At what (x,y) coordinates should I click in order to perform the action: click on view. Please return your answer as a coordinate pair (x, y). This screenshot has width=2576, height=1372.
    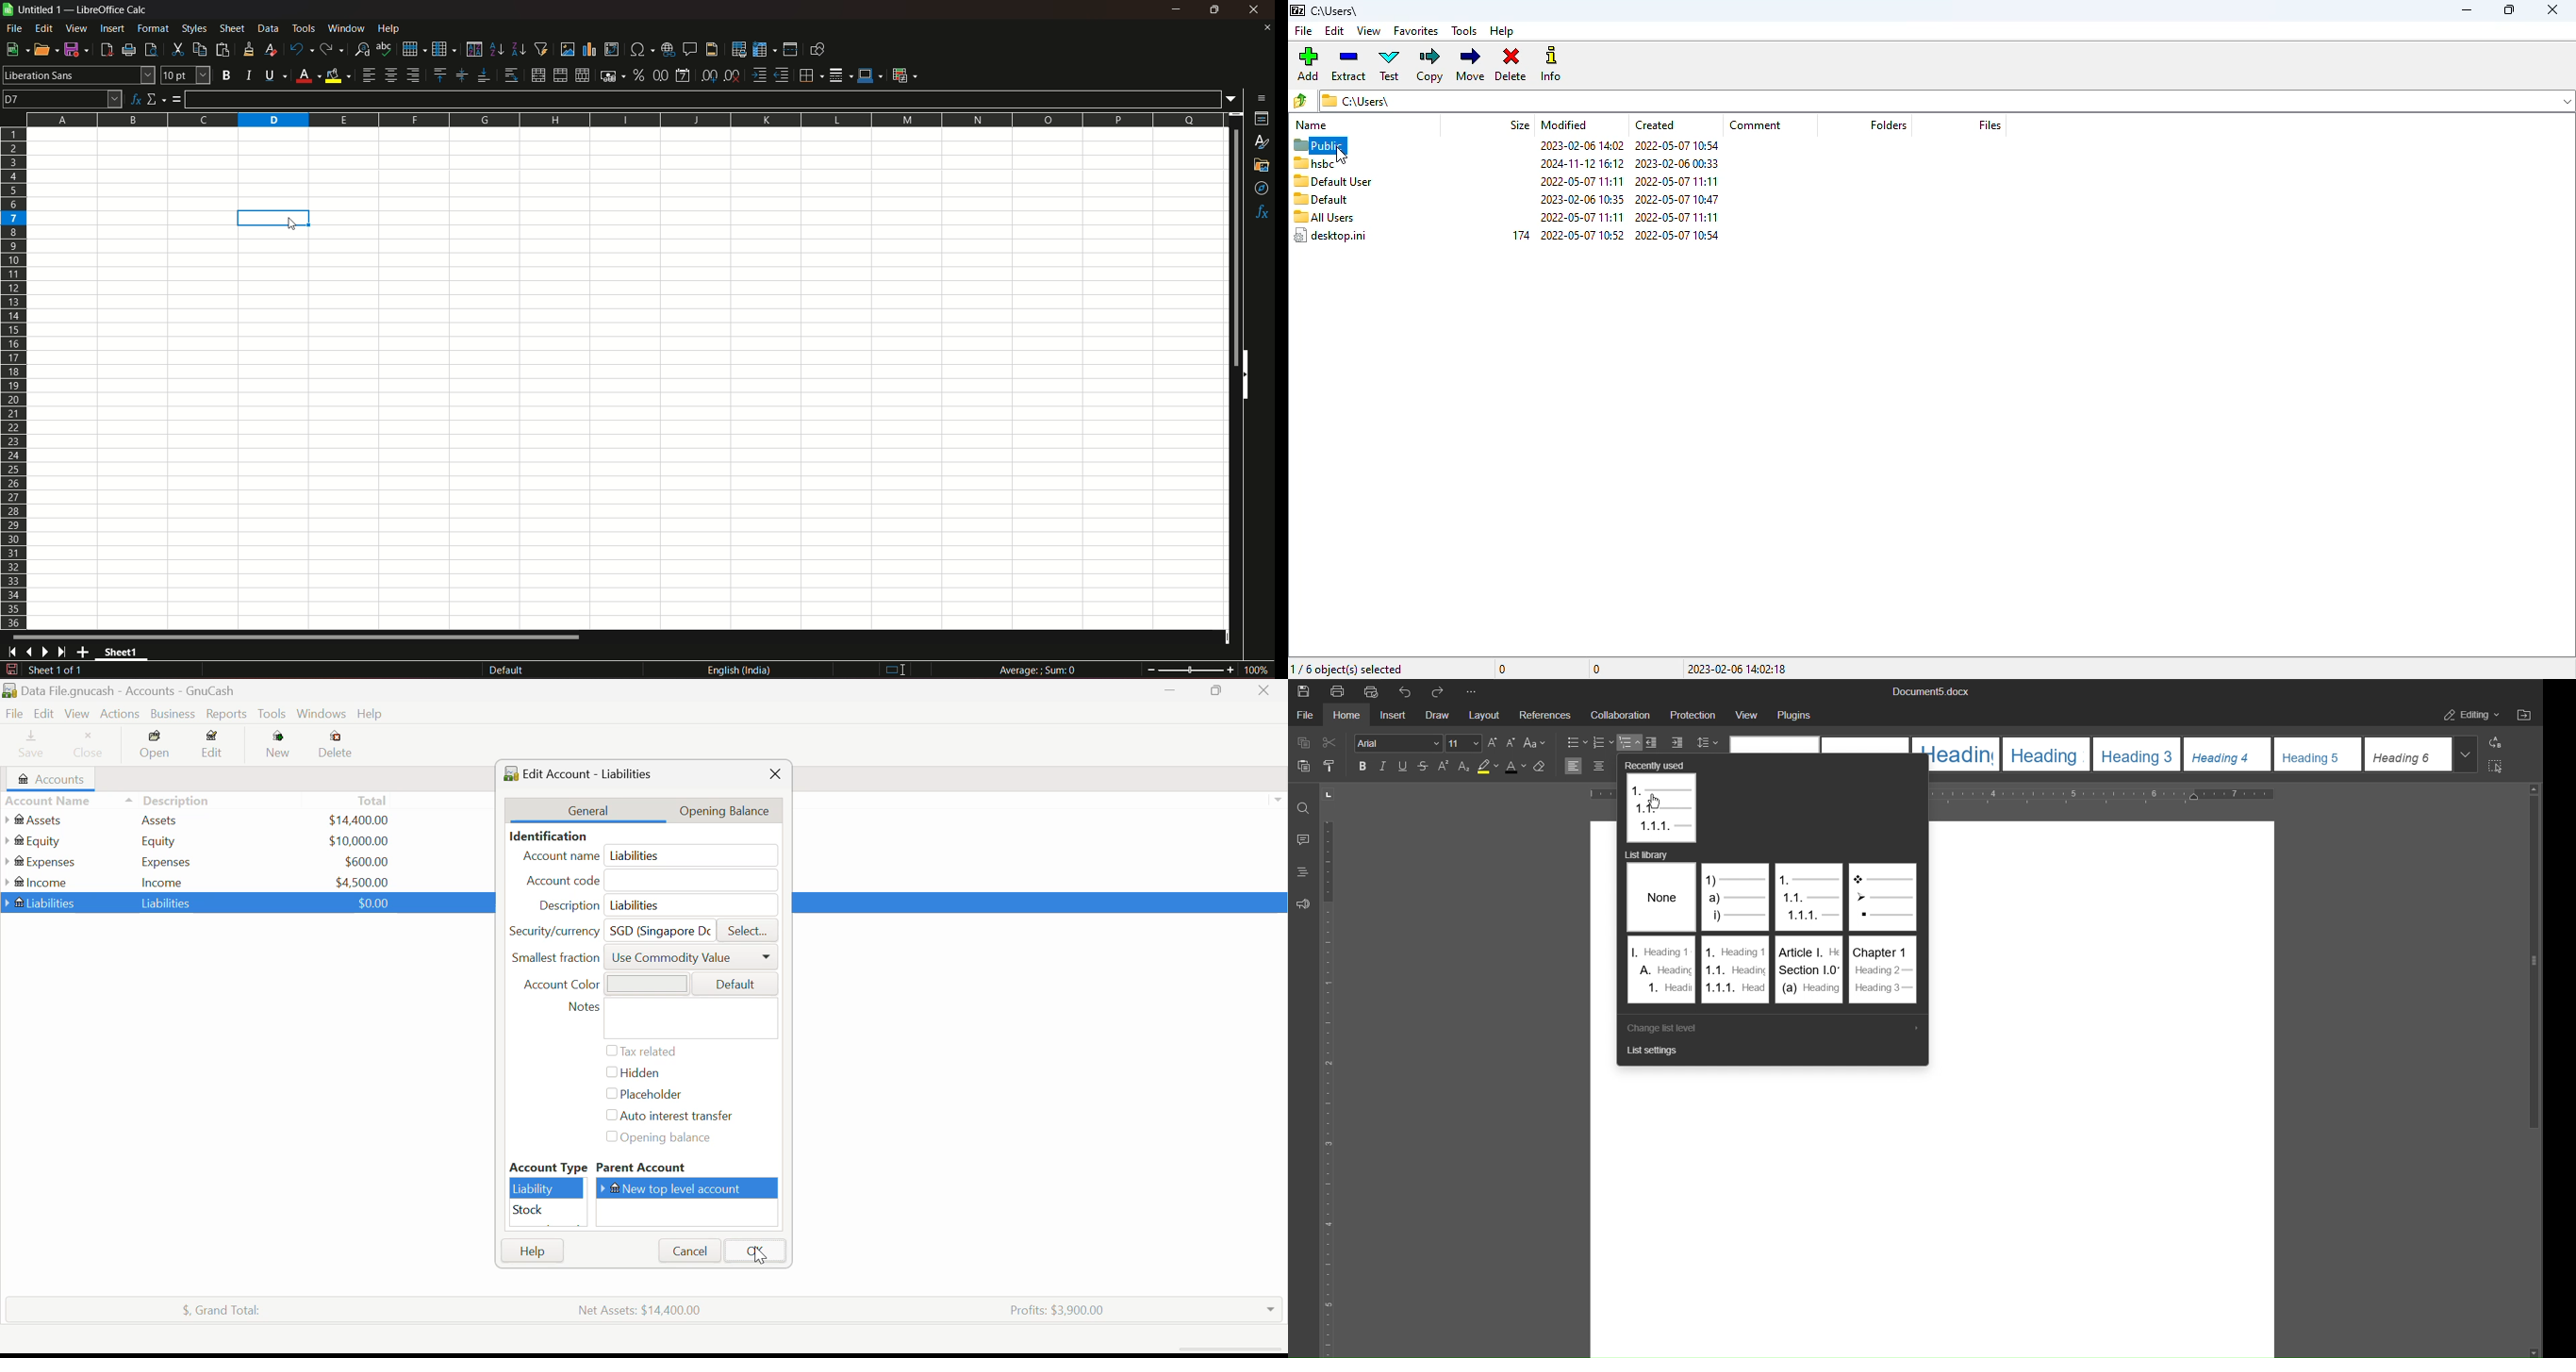
    Looking at the image, I should click on (1368, 31).